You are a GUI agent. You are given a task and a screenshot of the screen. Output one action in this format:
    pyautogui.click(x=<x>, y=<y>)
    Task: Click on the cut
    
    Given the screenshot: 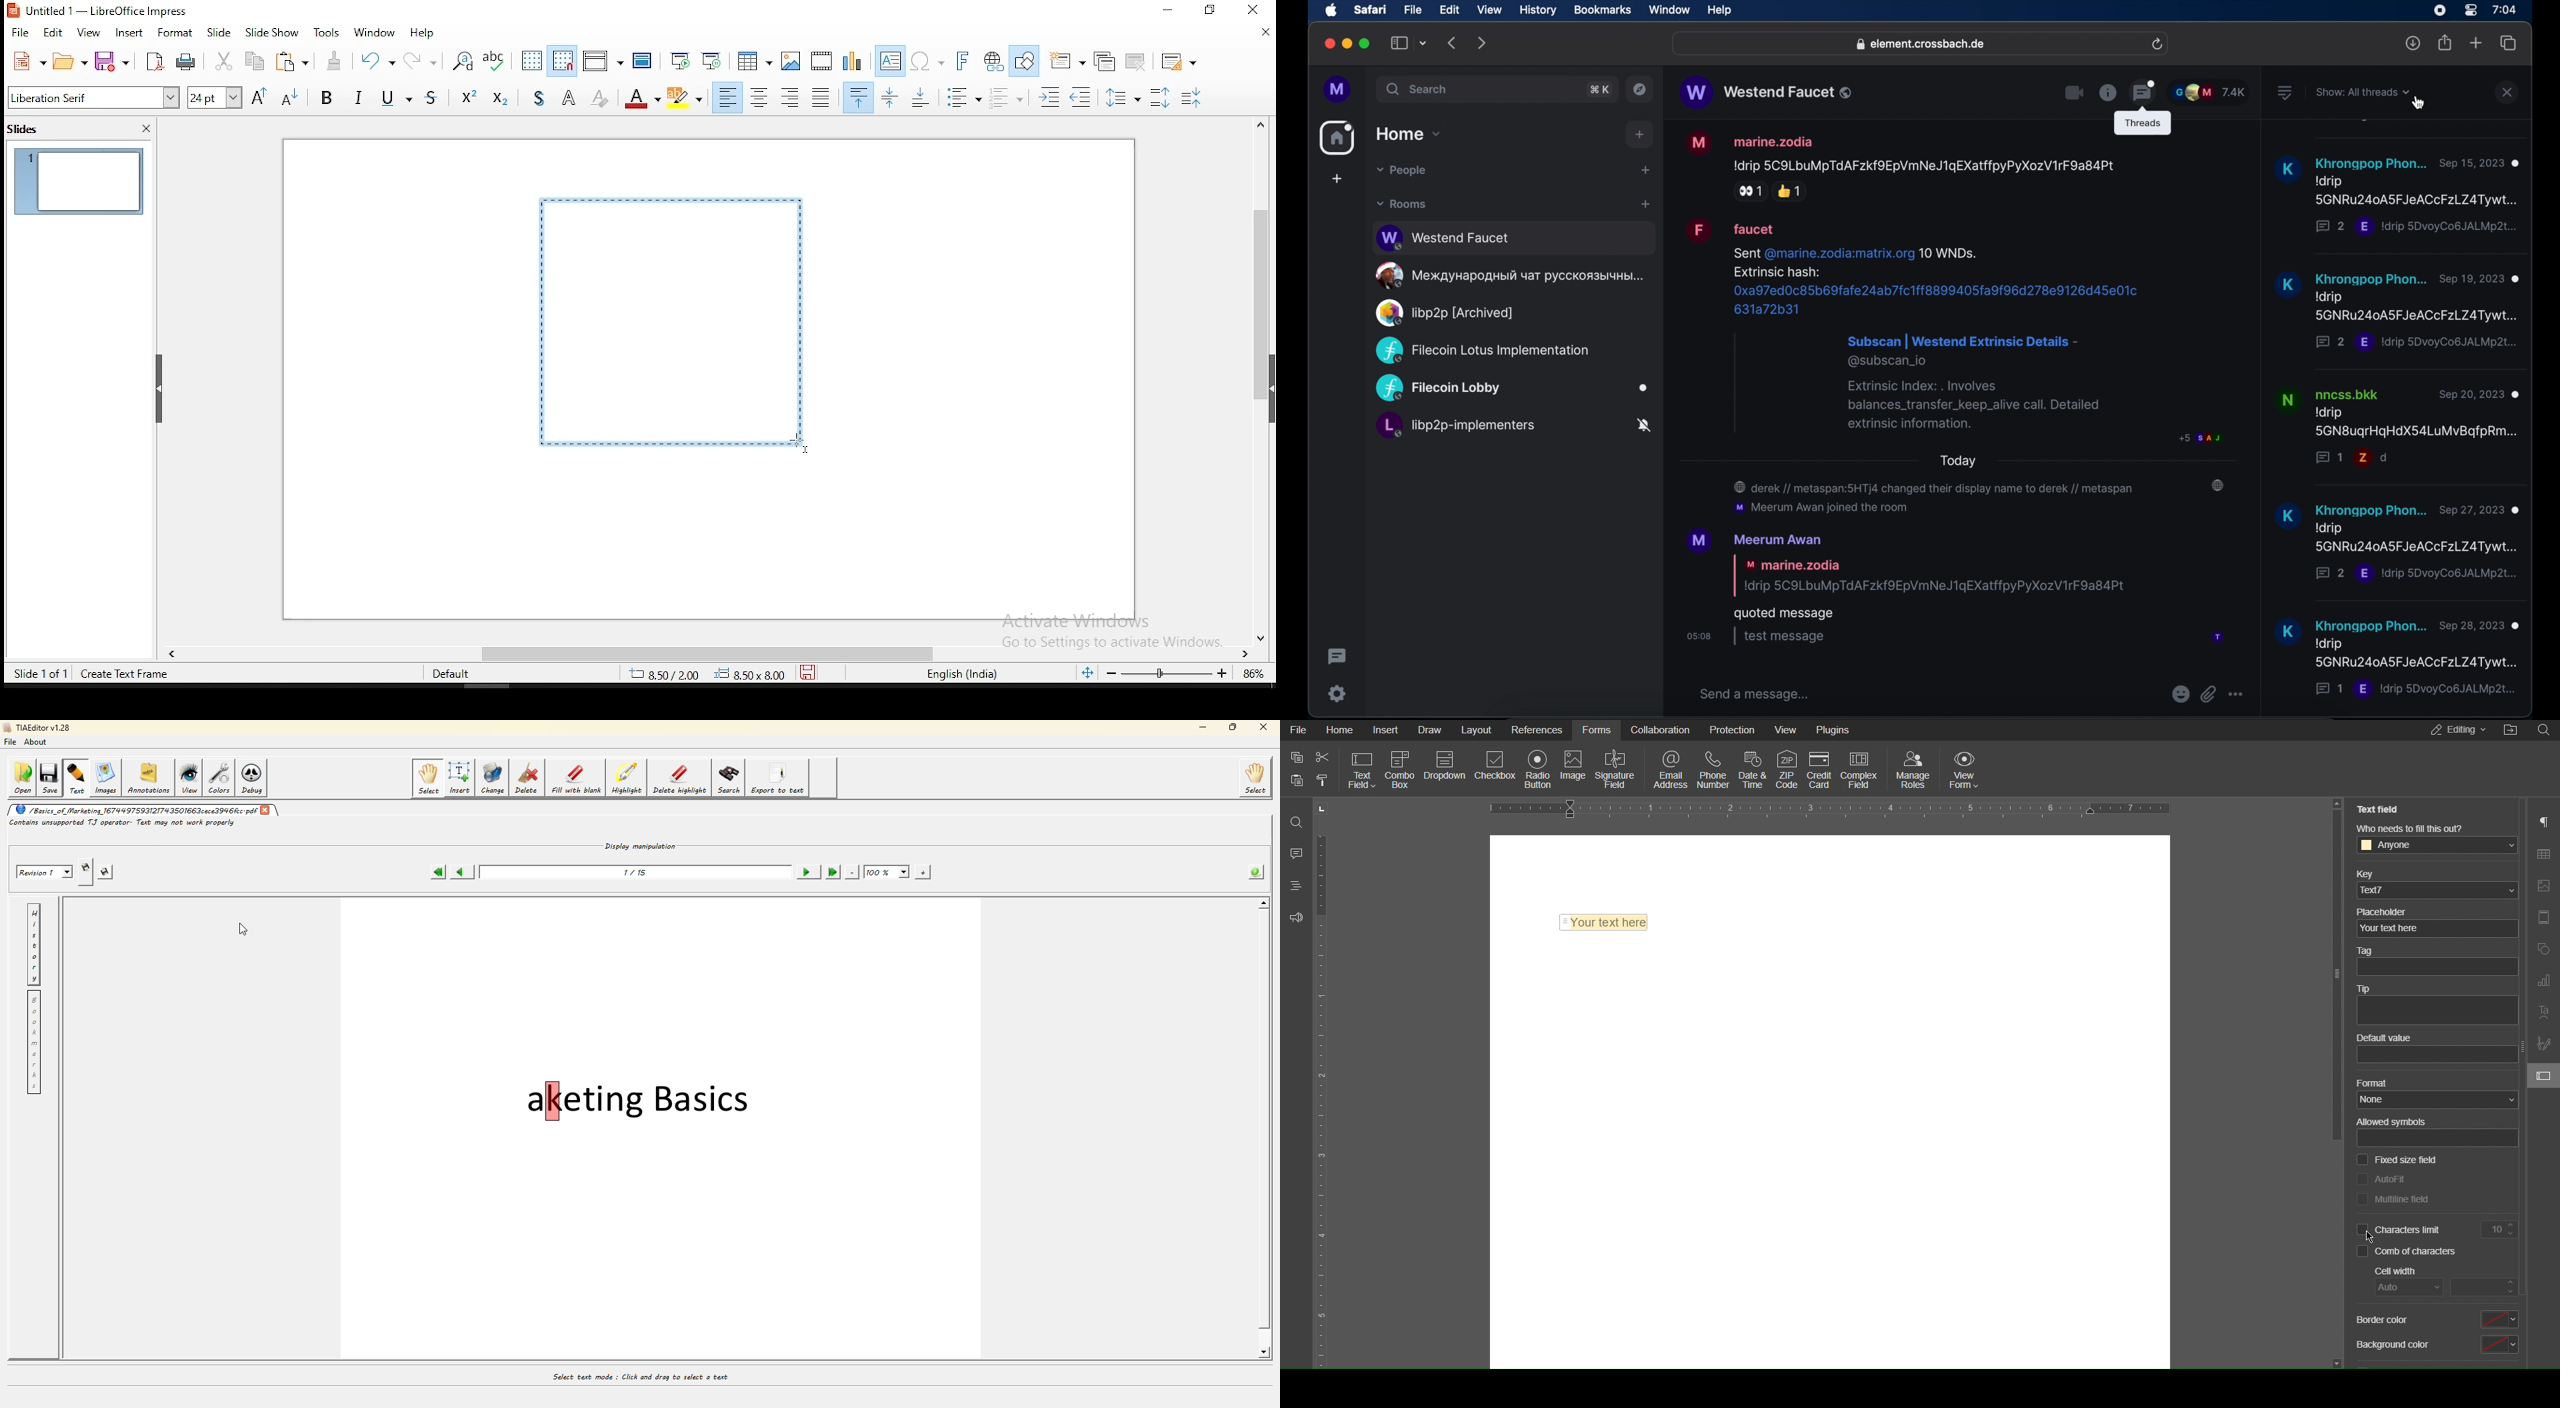 What is the action you would take?
    pyautogui.click(x=224, y=61)
    